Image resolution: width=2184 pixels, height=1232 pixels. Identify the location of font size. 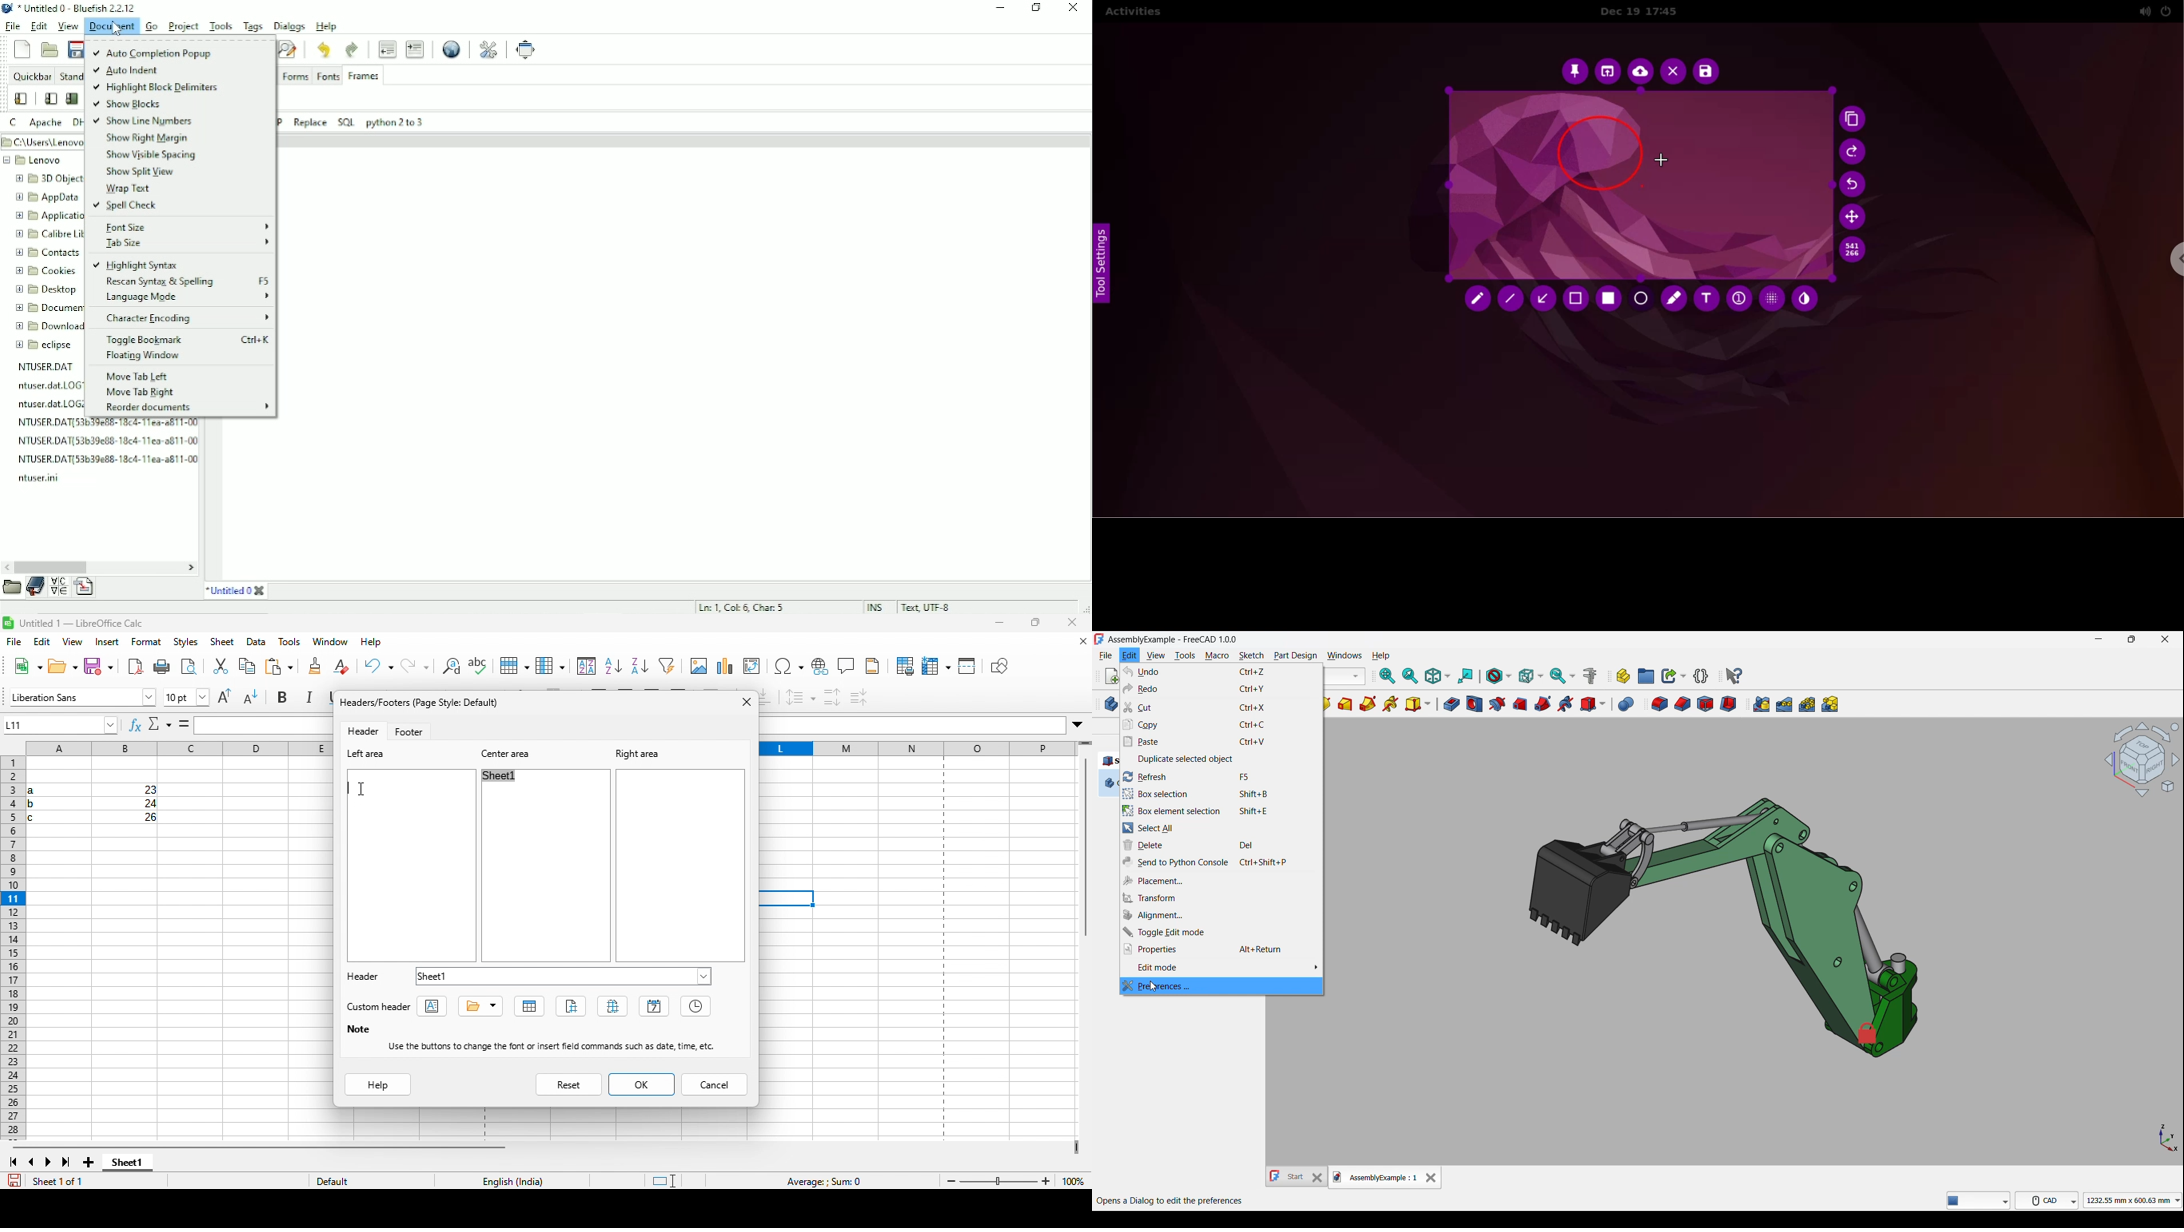
(188, 696).